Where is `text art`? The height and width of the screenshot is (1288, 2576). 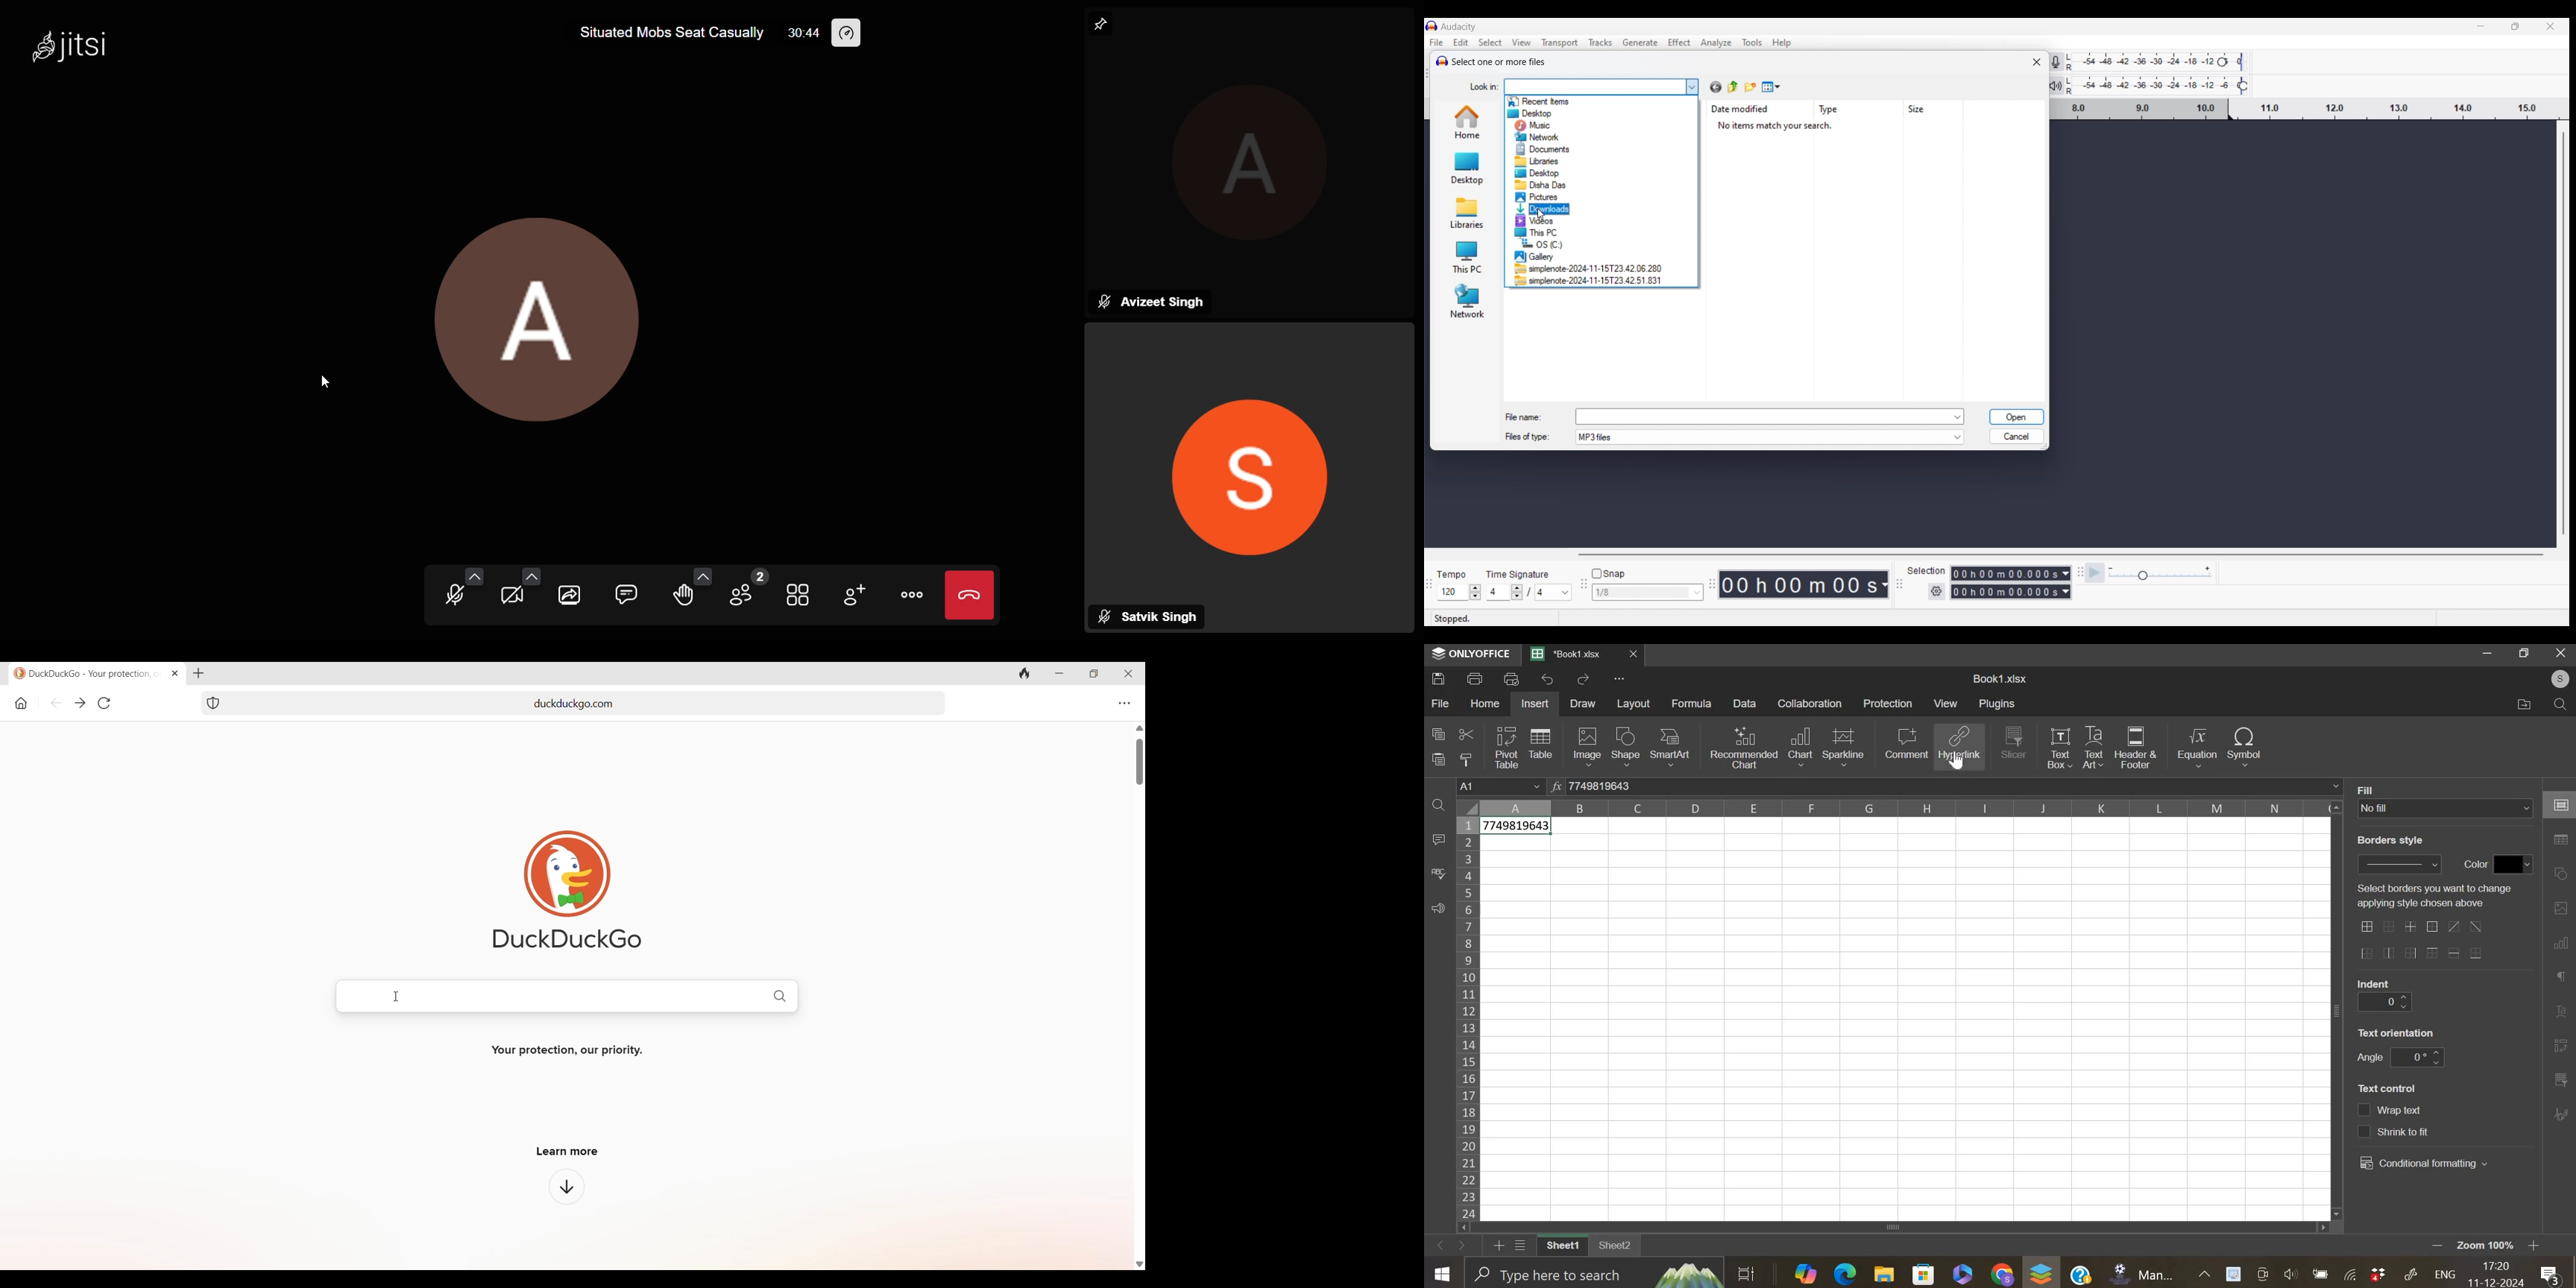 text art is located at coordinates (2093, 748).